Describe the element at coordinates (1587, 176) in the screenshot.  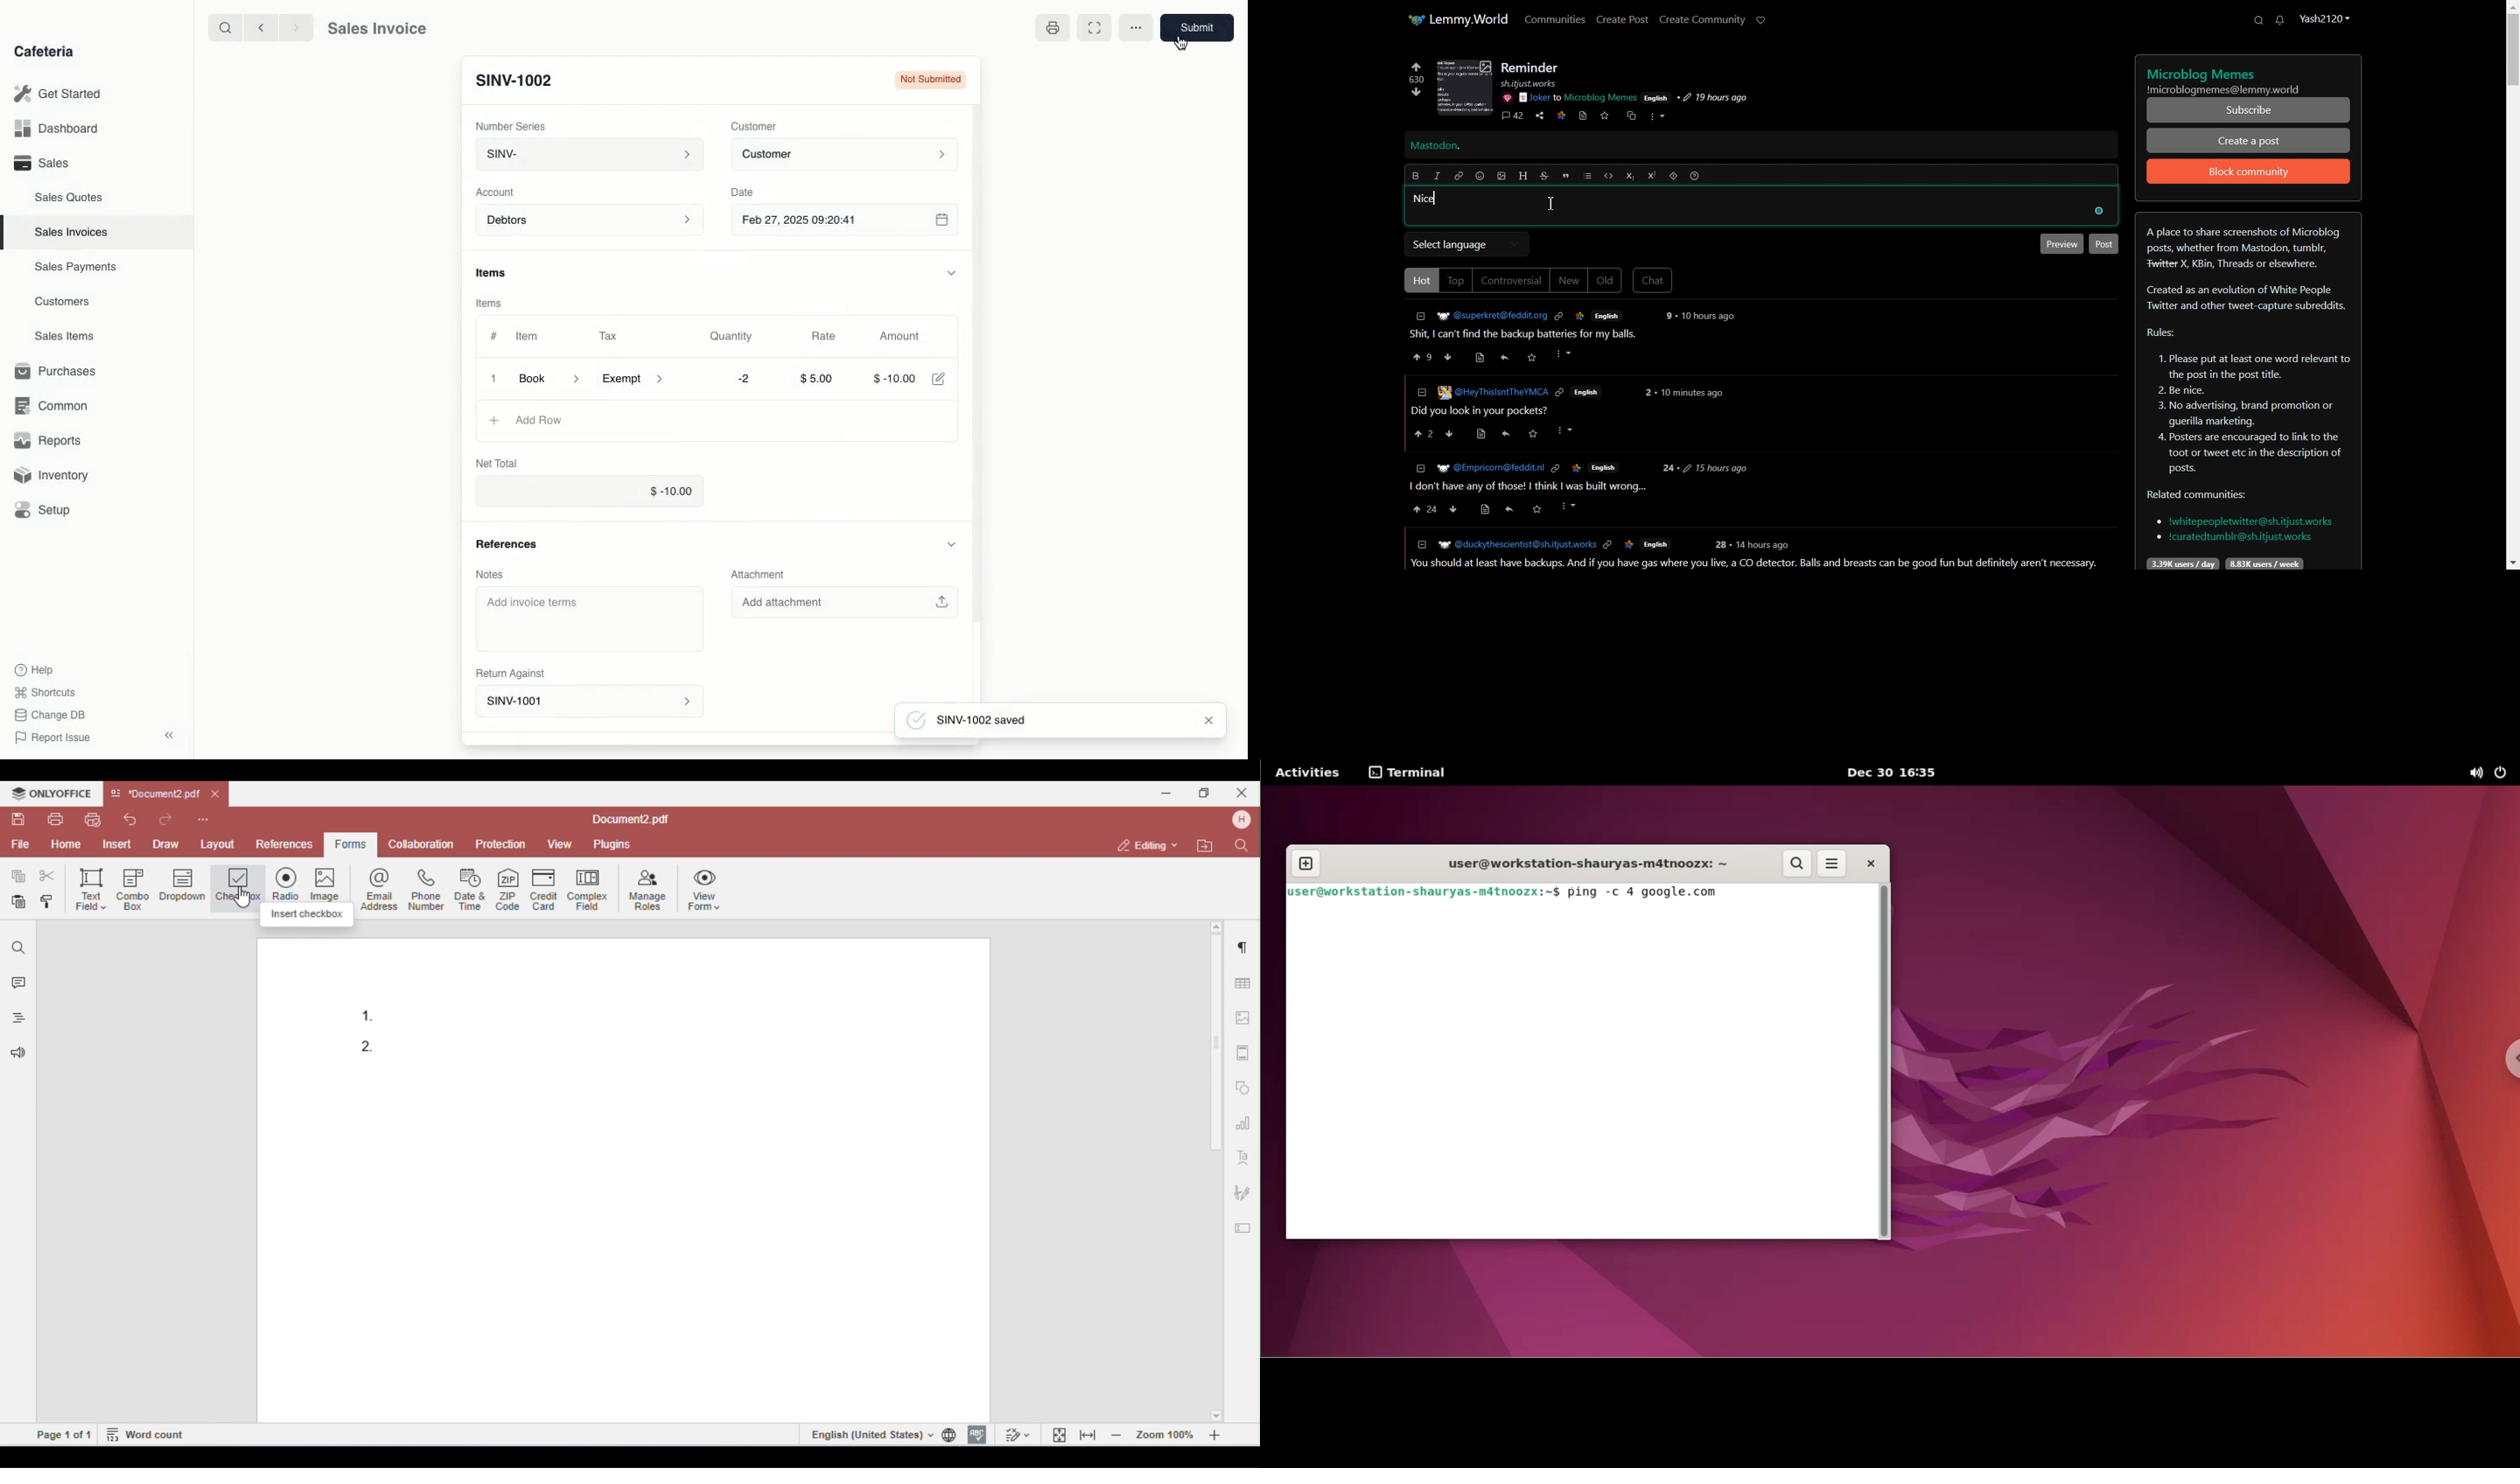
I see `List` at that location.